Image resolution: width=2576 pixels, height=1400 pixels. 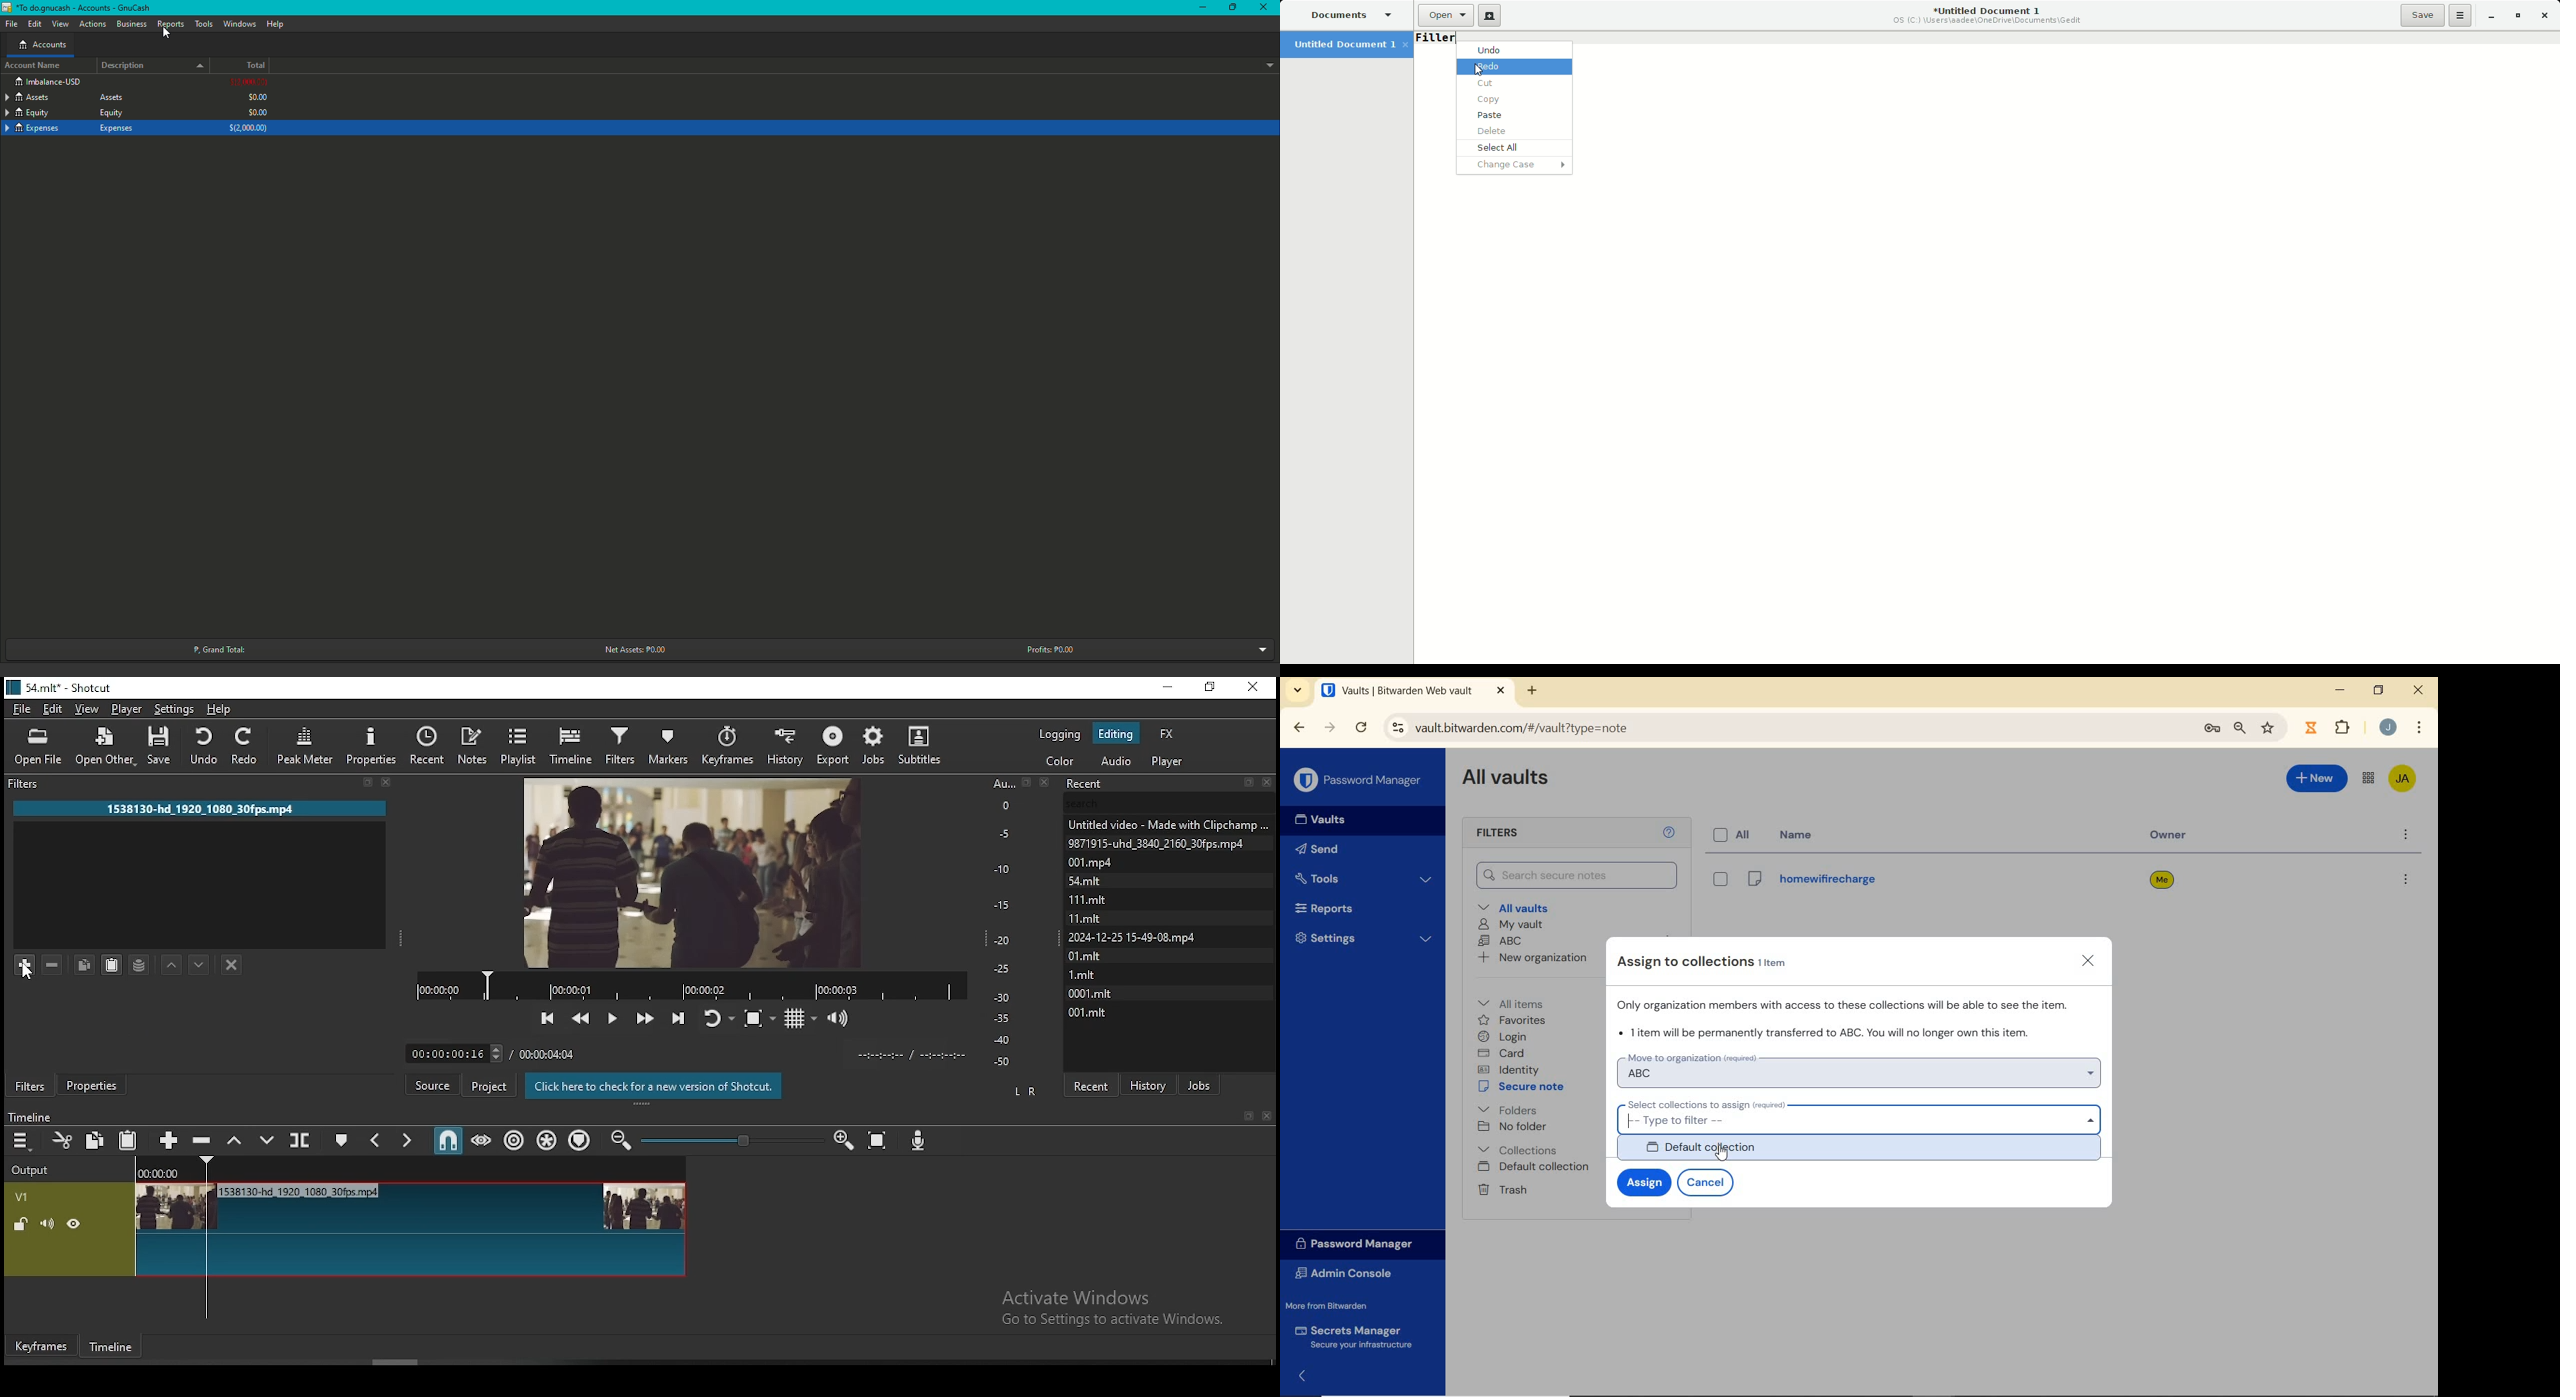 I want to click on owner, so click(x=2162, y=881).